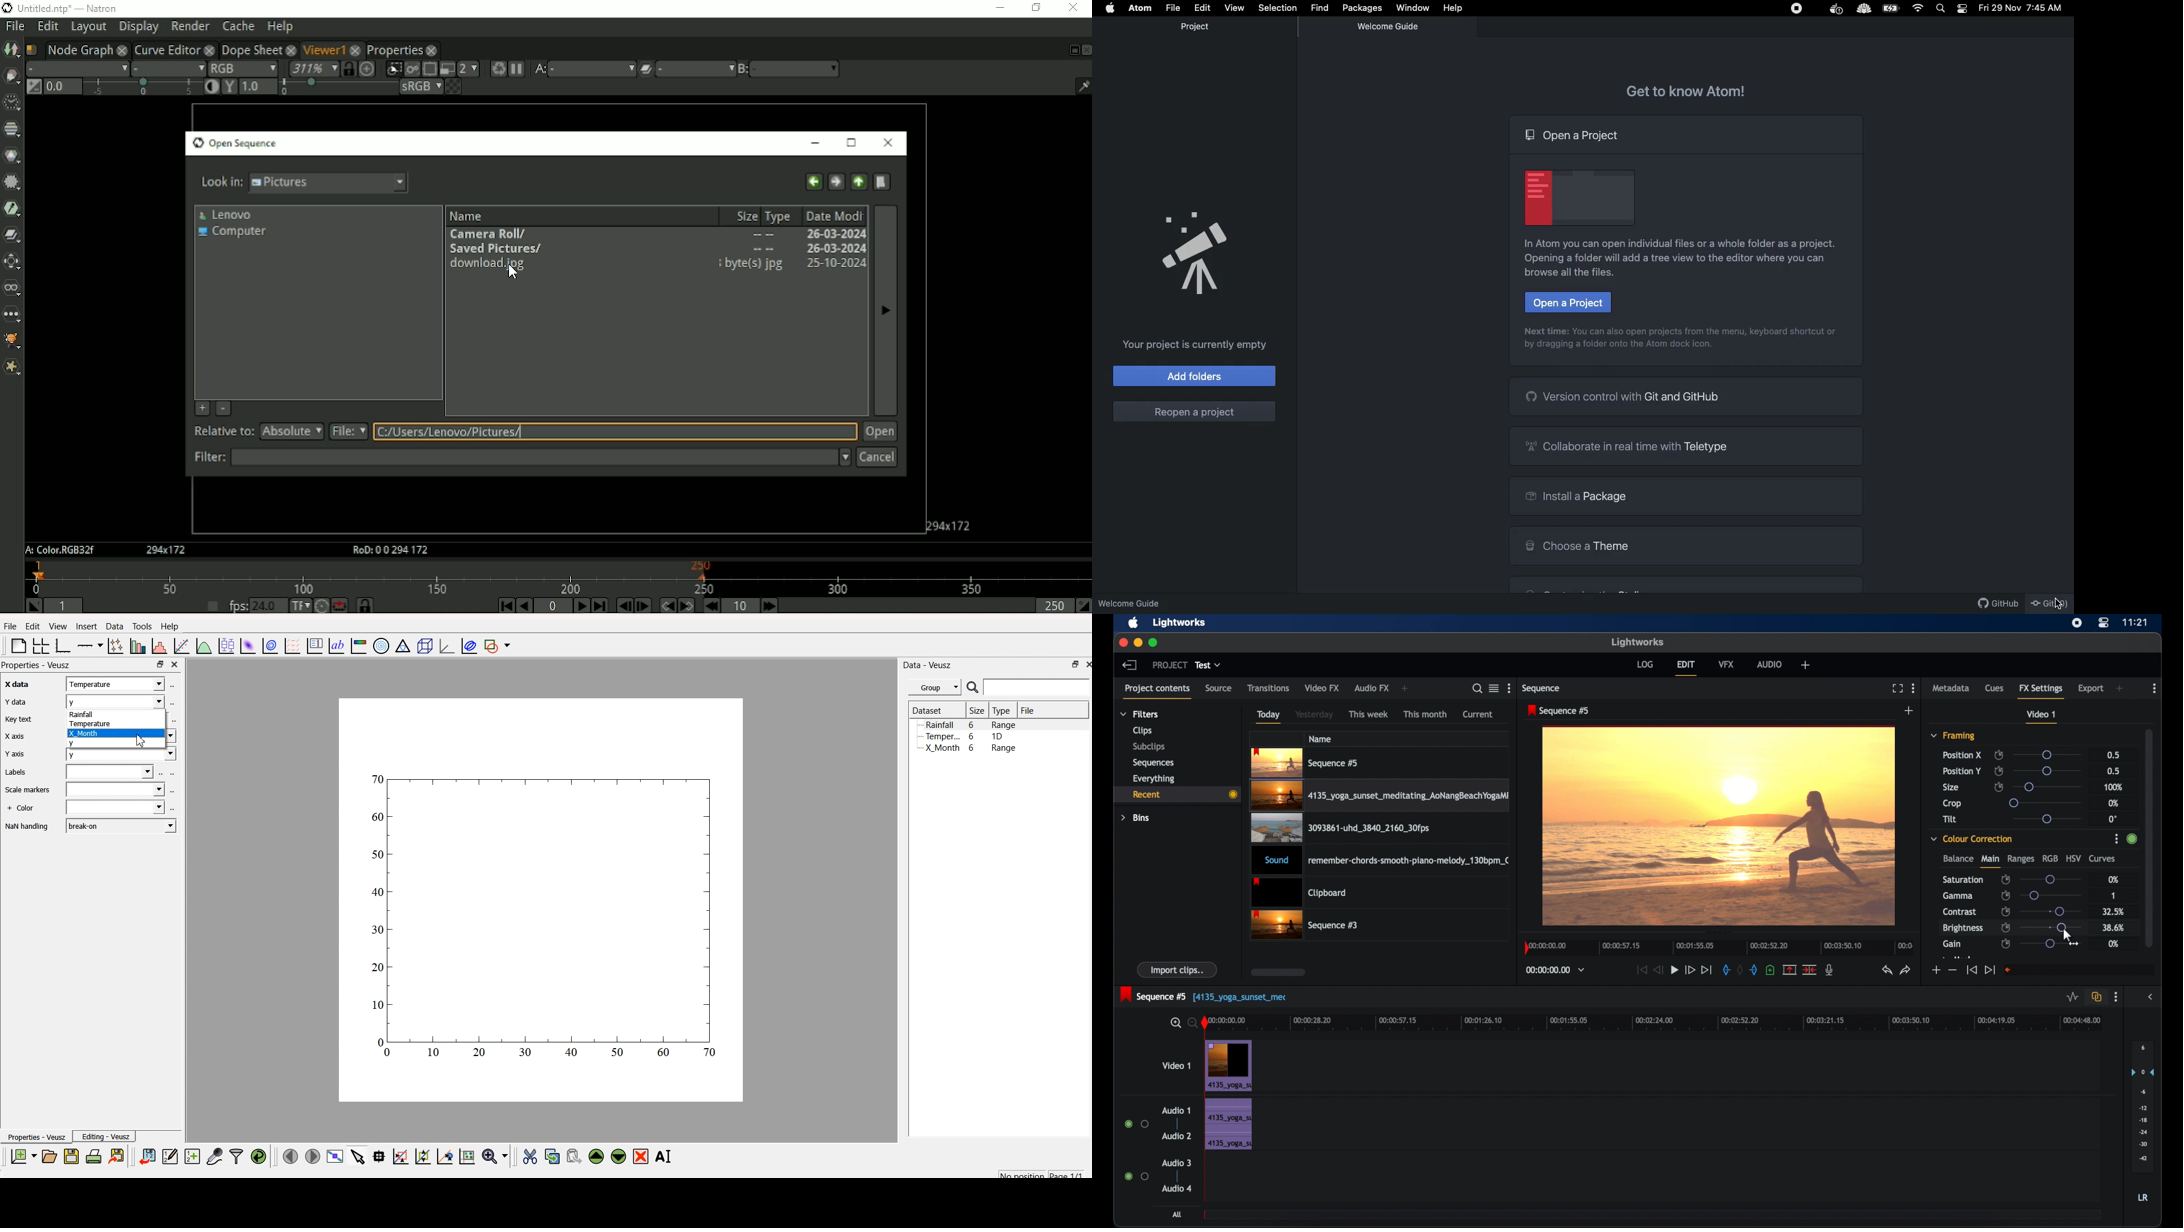 The image size is (2184, 1232). What do you see at coordinates (1143, 731) in the screenshot?
I see `clips` at bounding box center [1143, 731].